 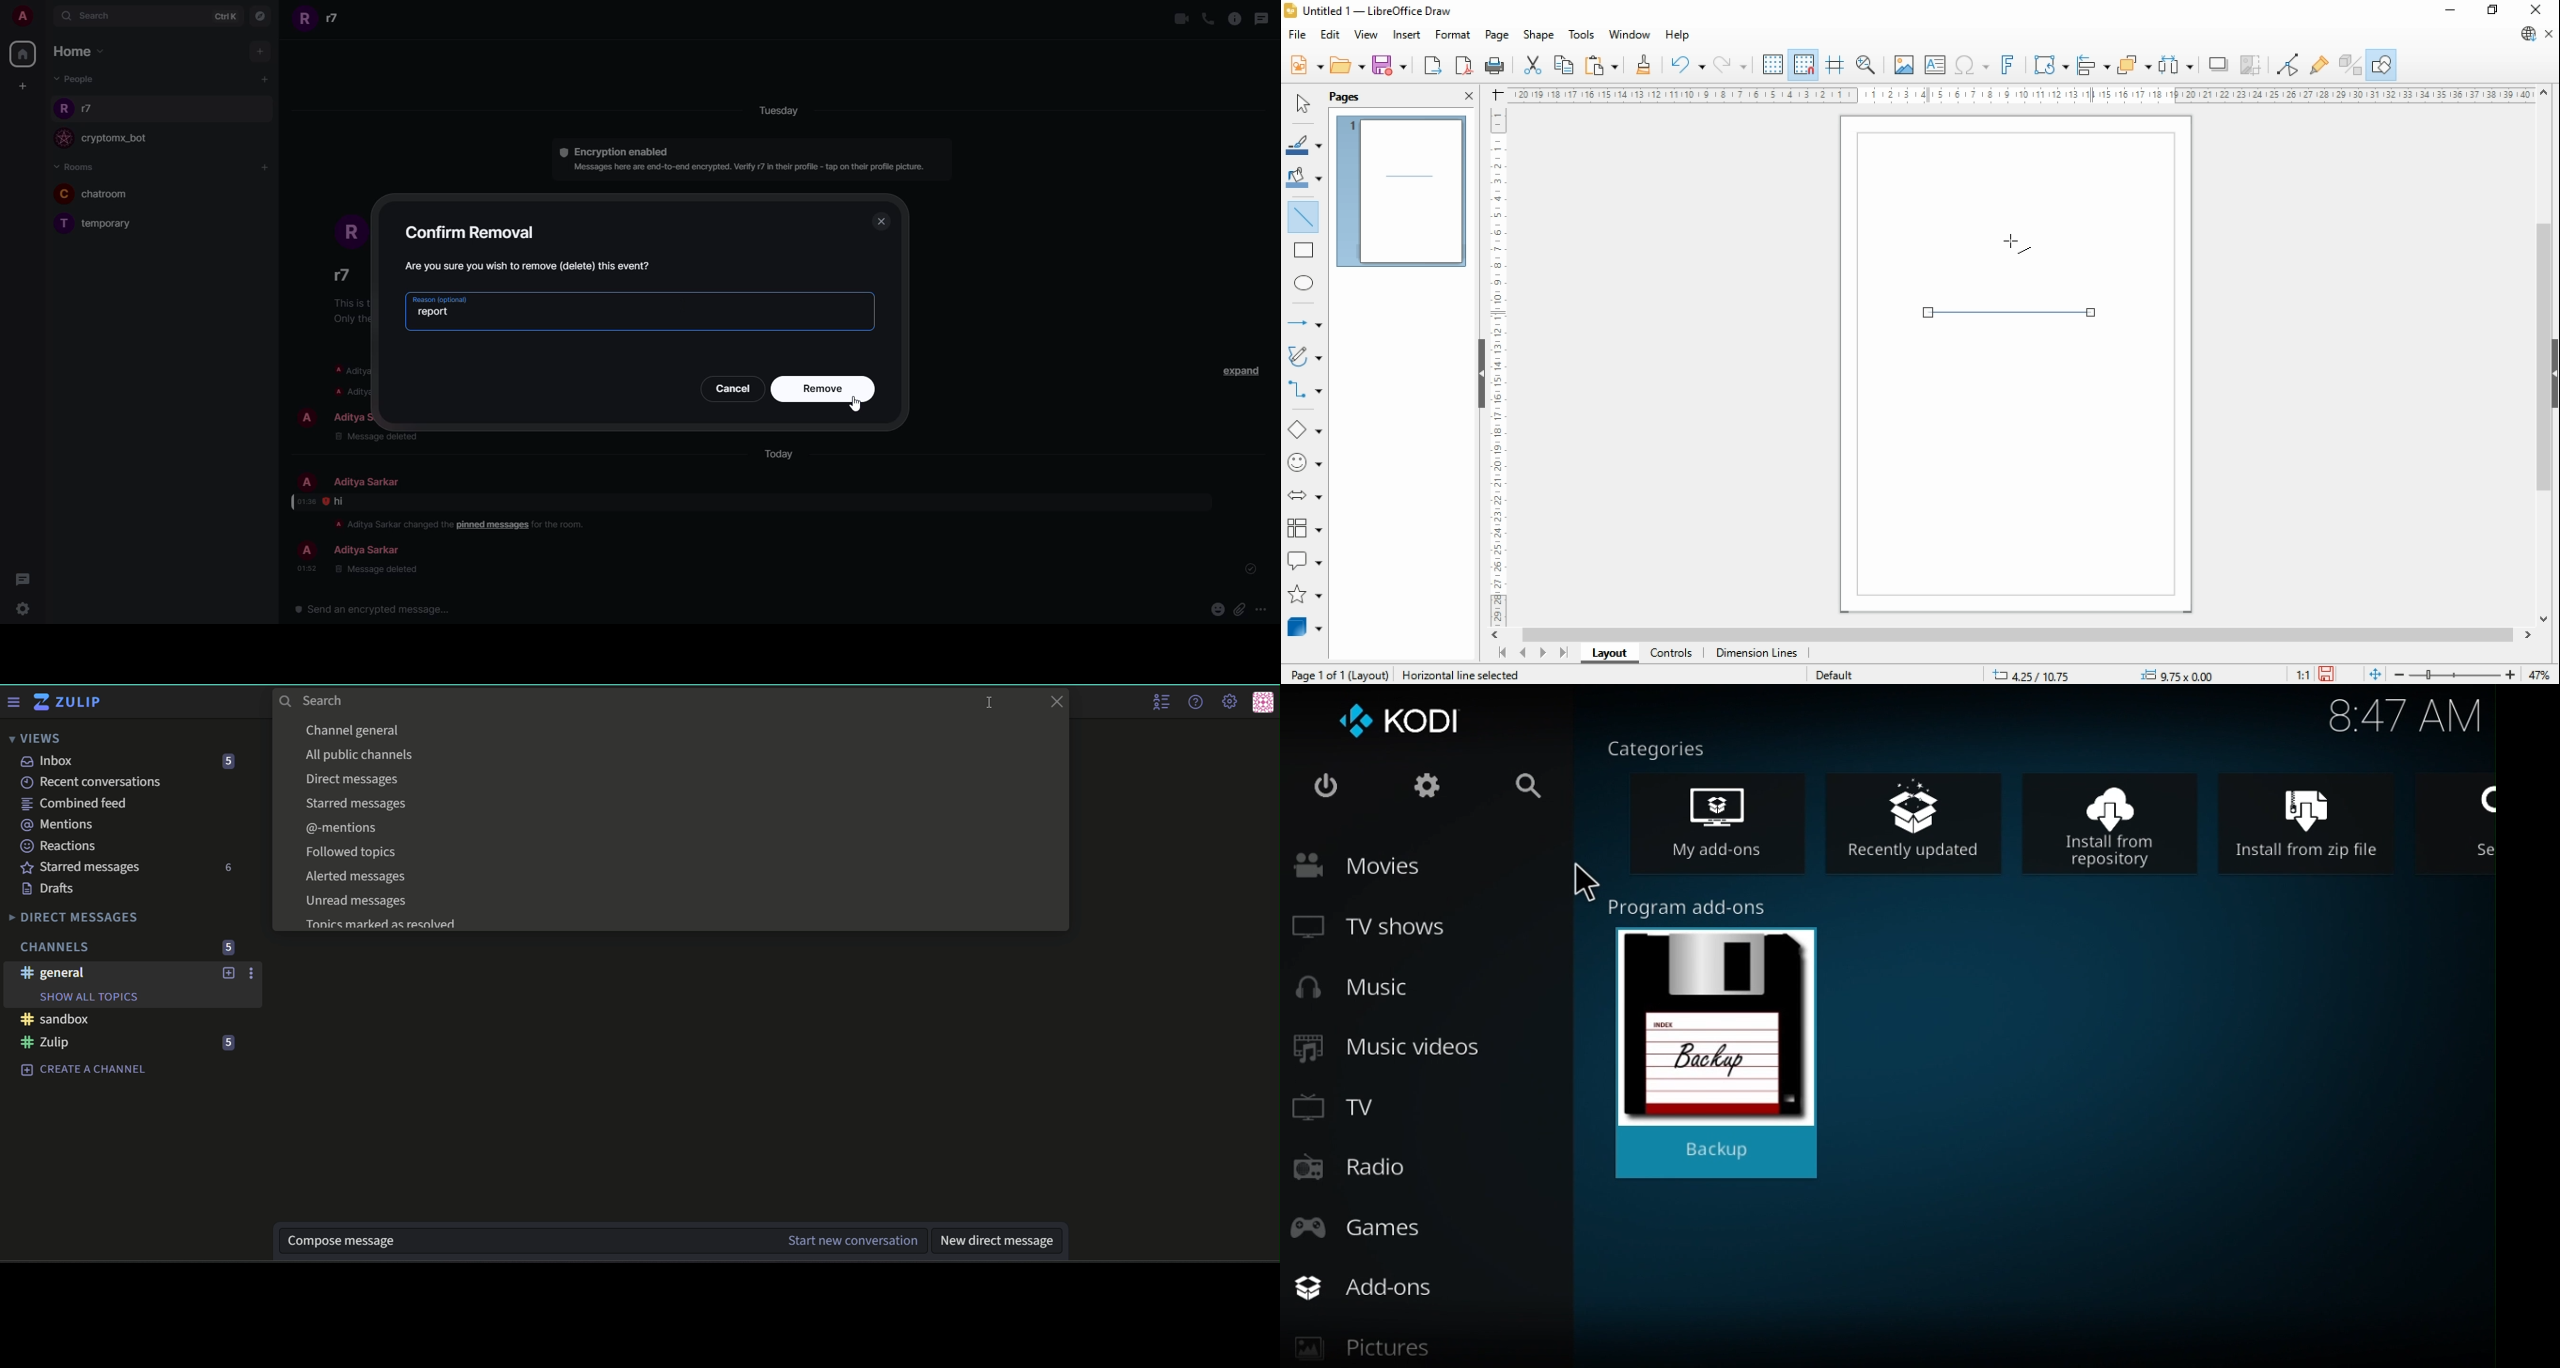 I want to click on account, so click(x=24, y=17).